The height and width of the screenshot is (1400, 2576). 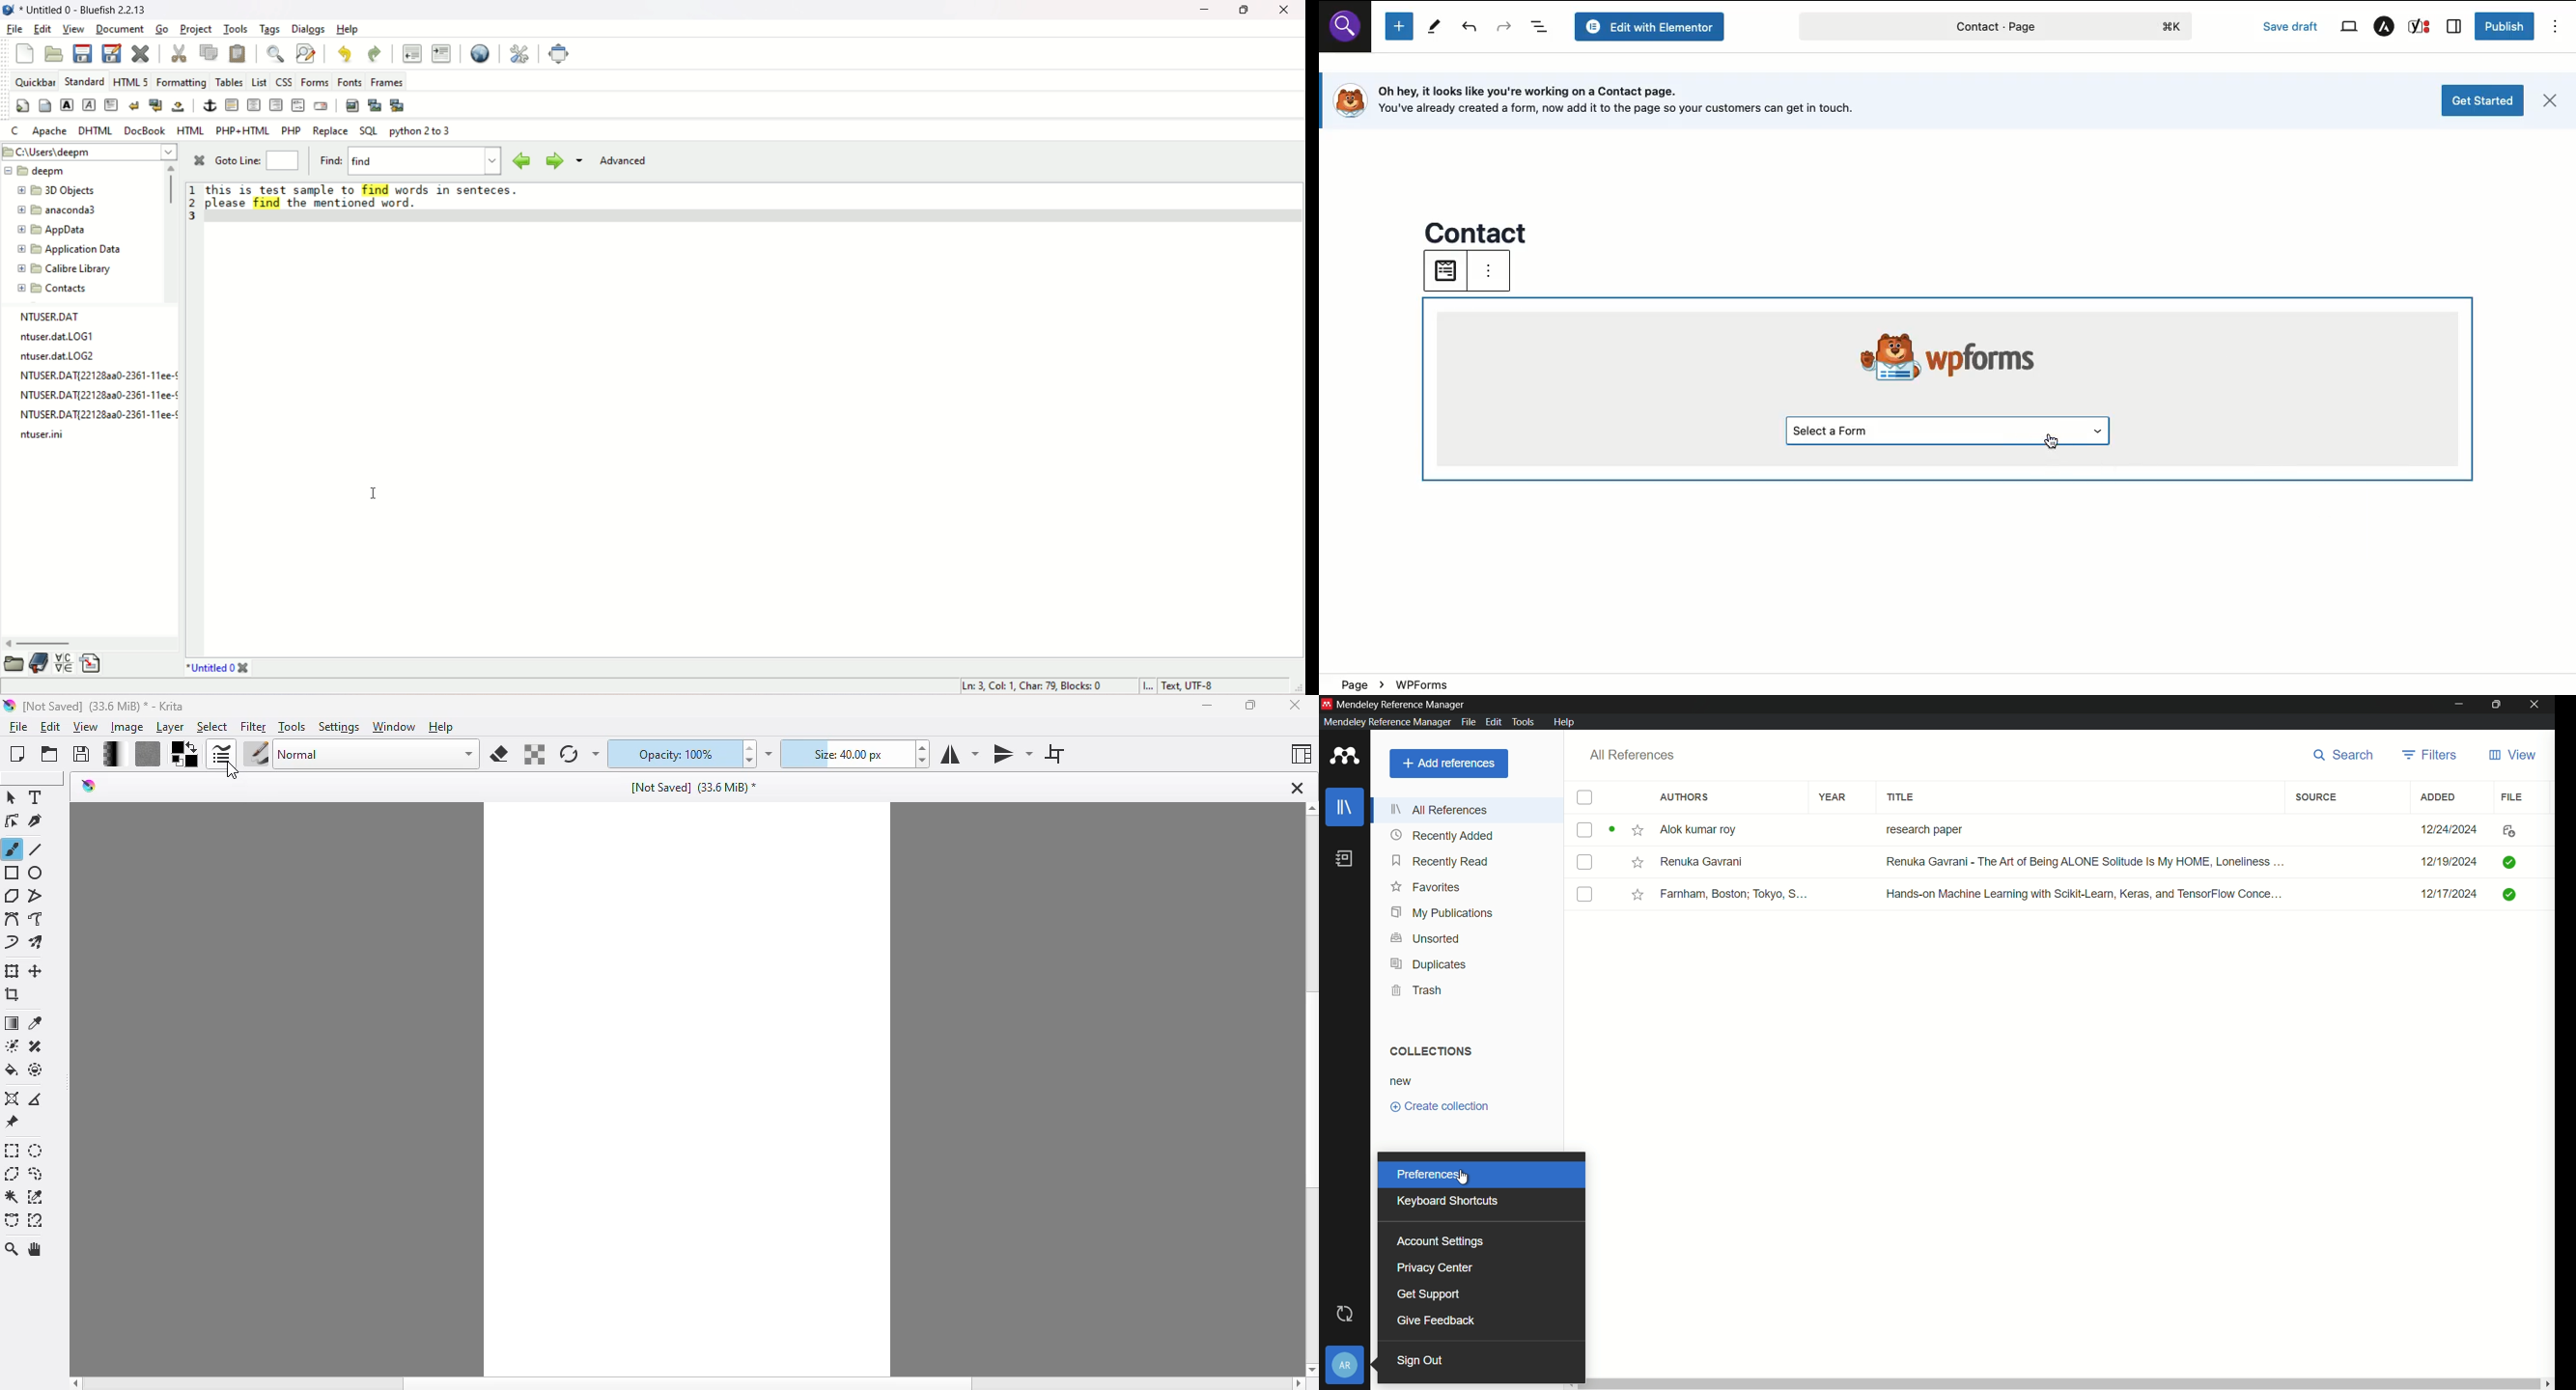 What do you see at coordinates (260, 82) in the screenshot?
I see `LIST` at bounding box center [260, 82].